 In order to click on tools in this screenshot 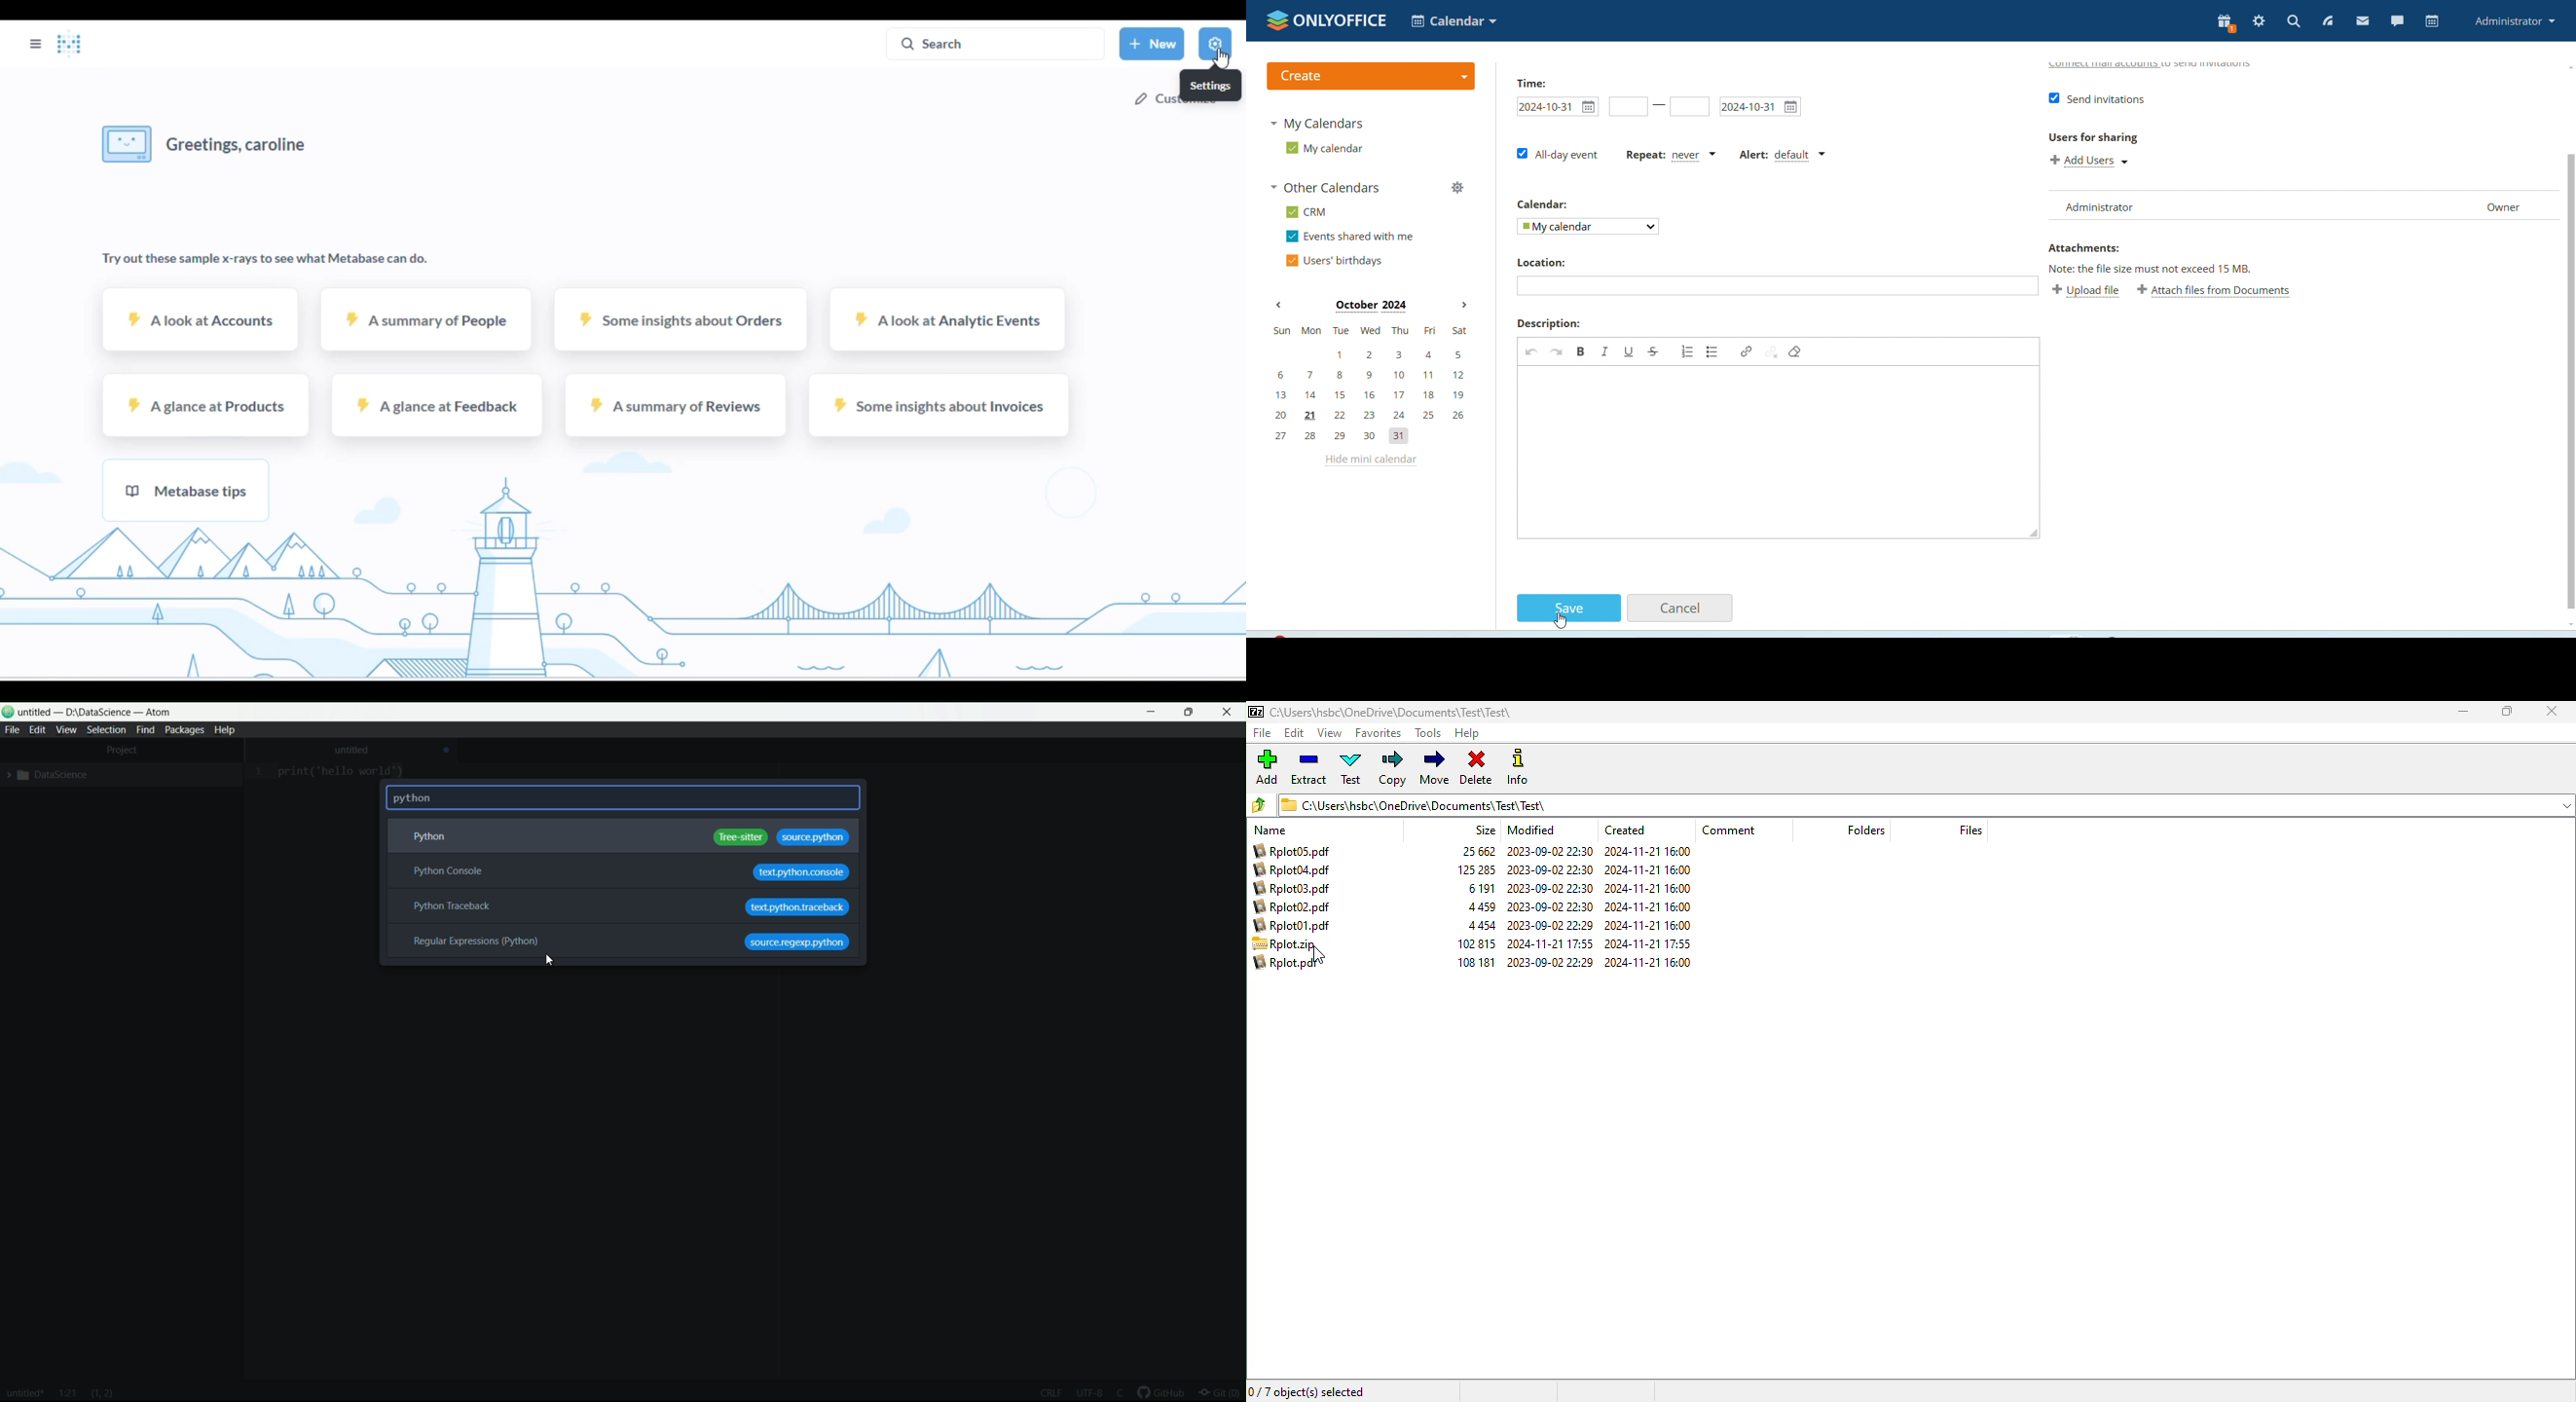, I will do `click(1428, 732)`.